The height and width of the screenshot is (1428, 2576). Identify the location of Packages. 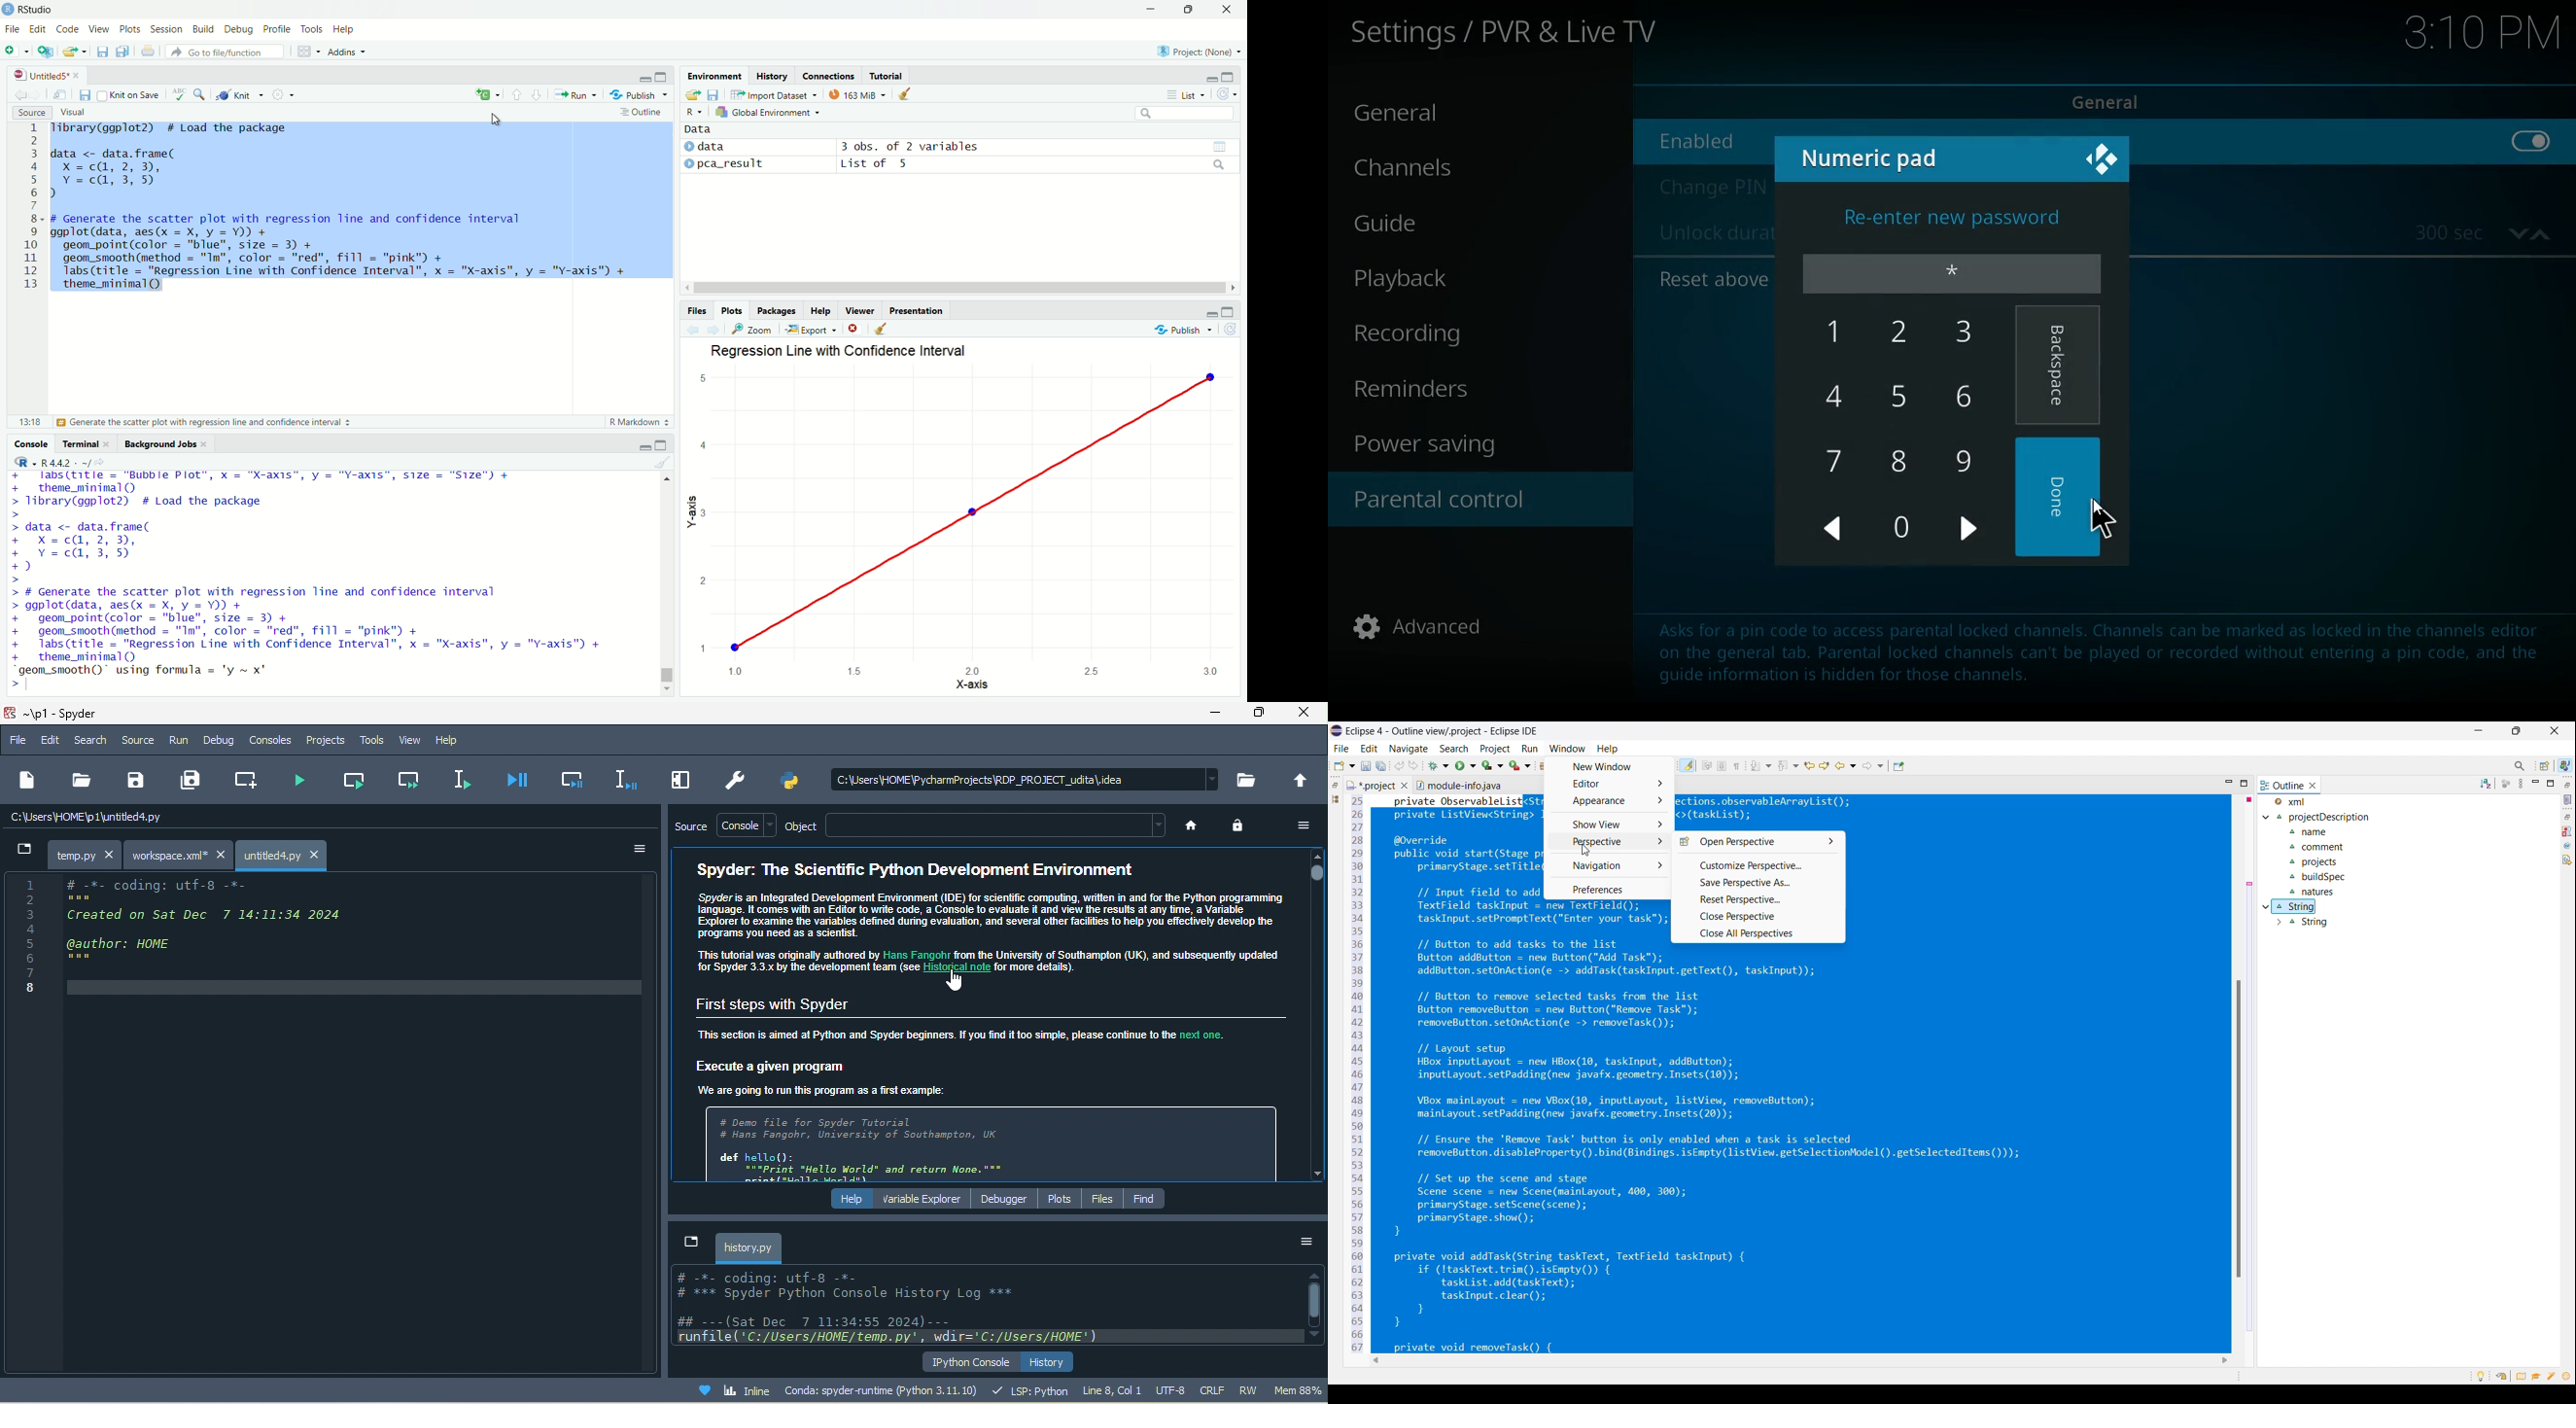
(775, 310).